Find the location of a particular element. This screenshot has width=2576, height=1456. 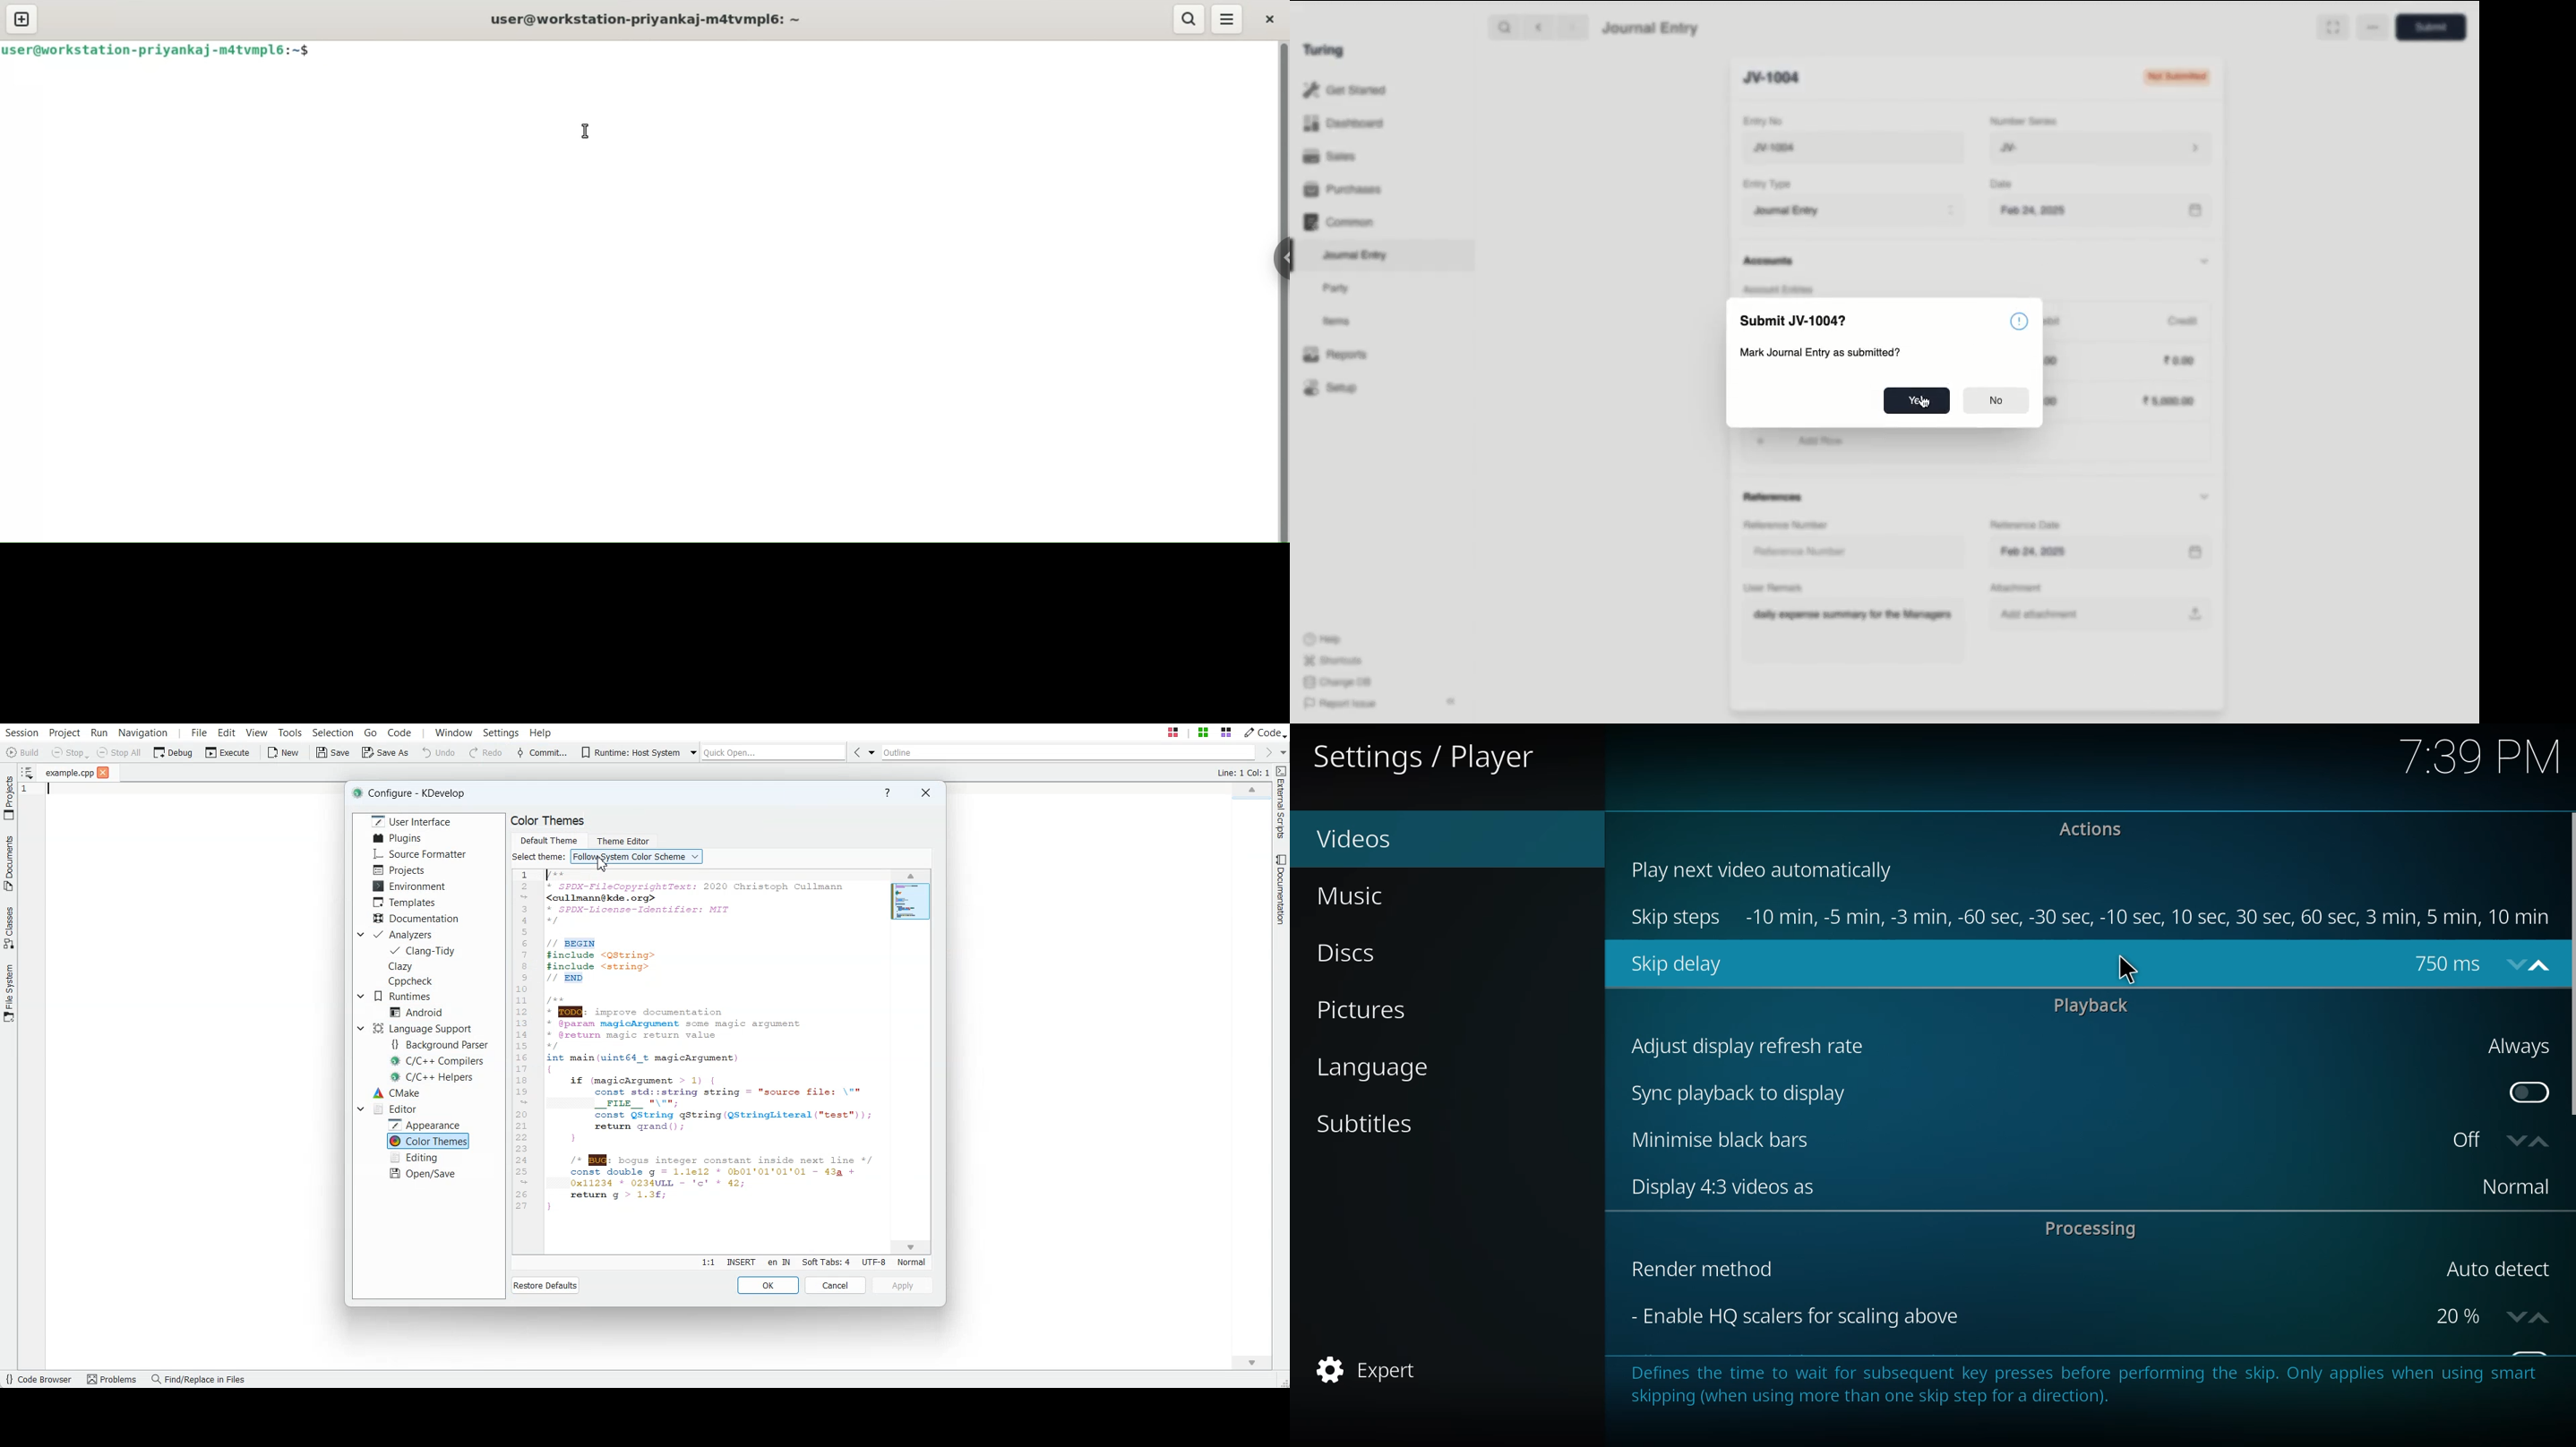

Items is located at coordinates (1337, 320).